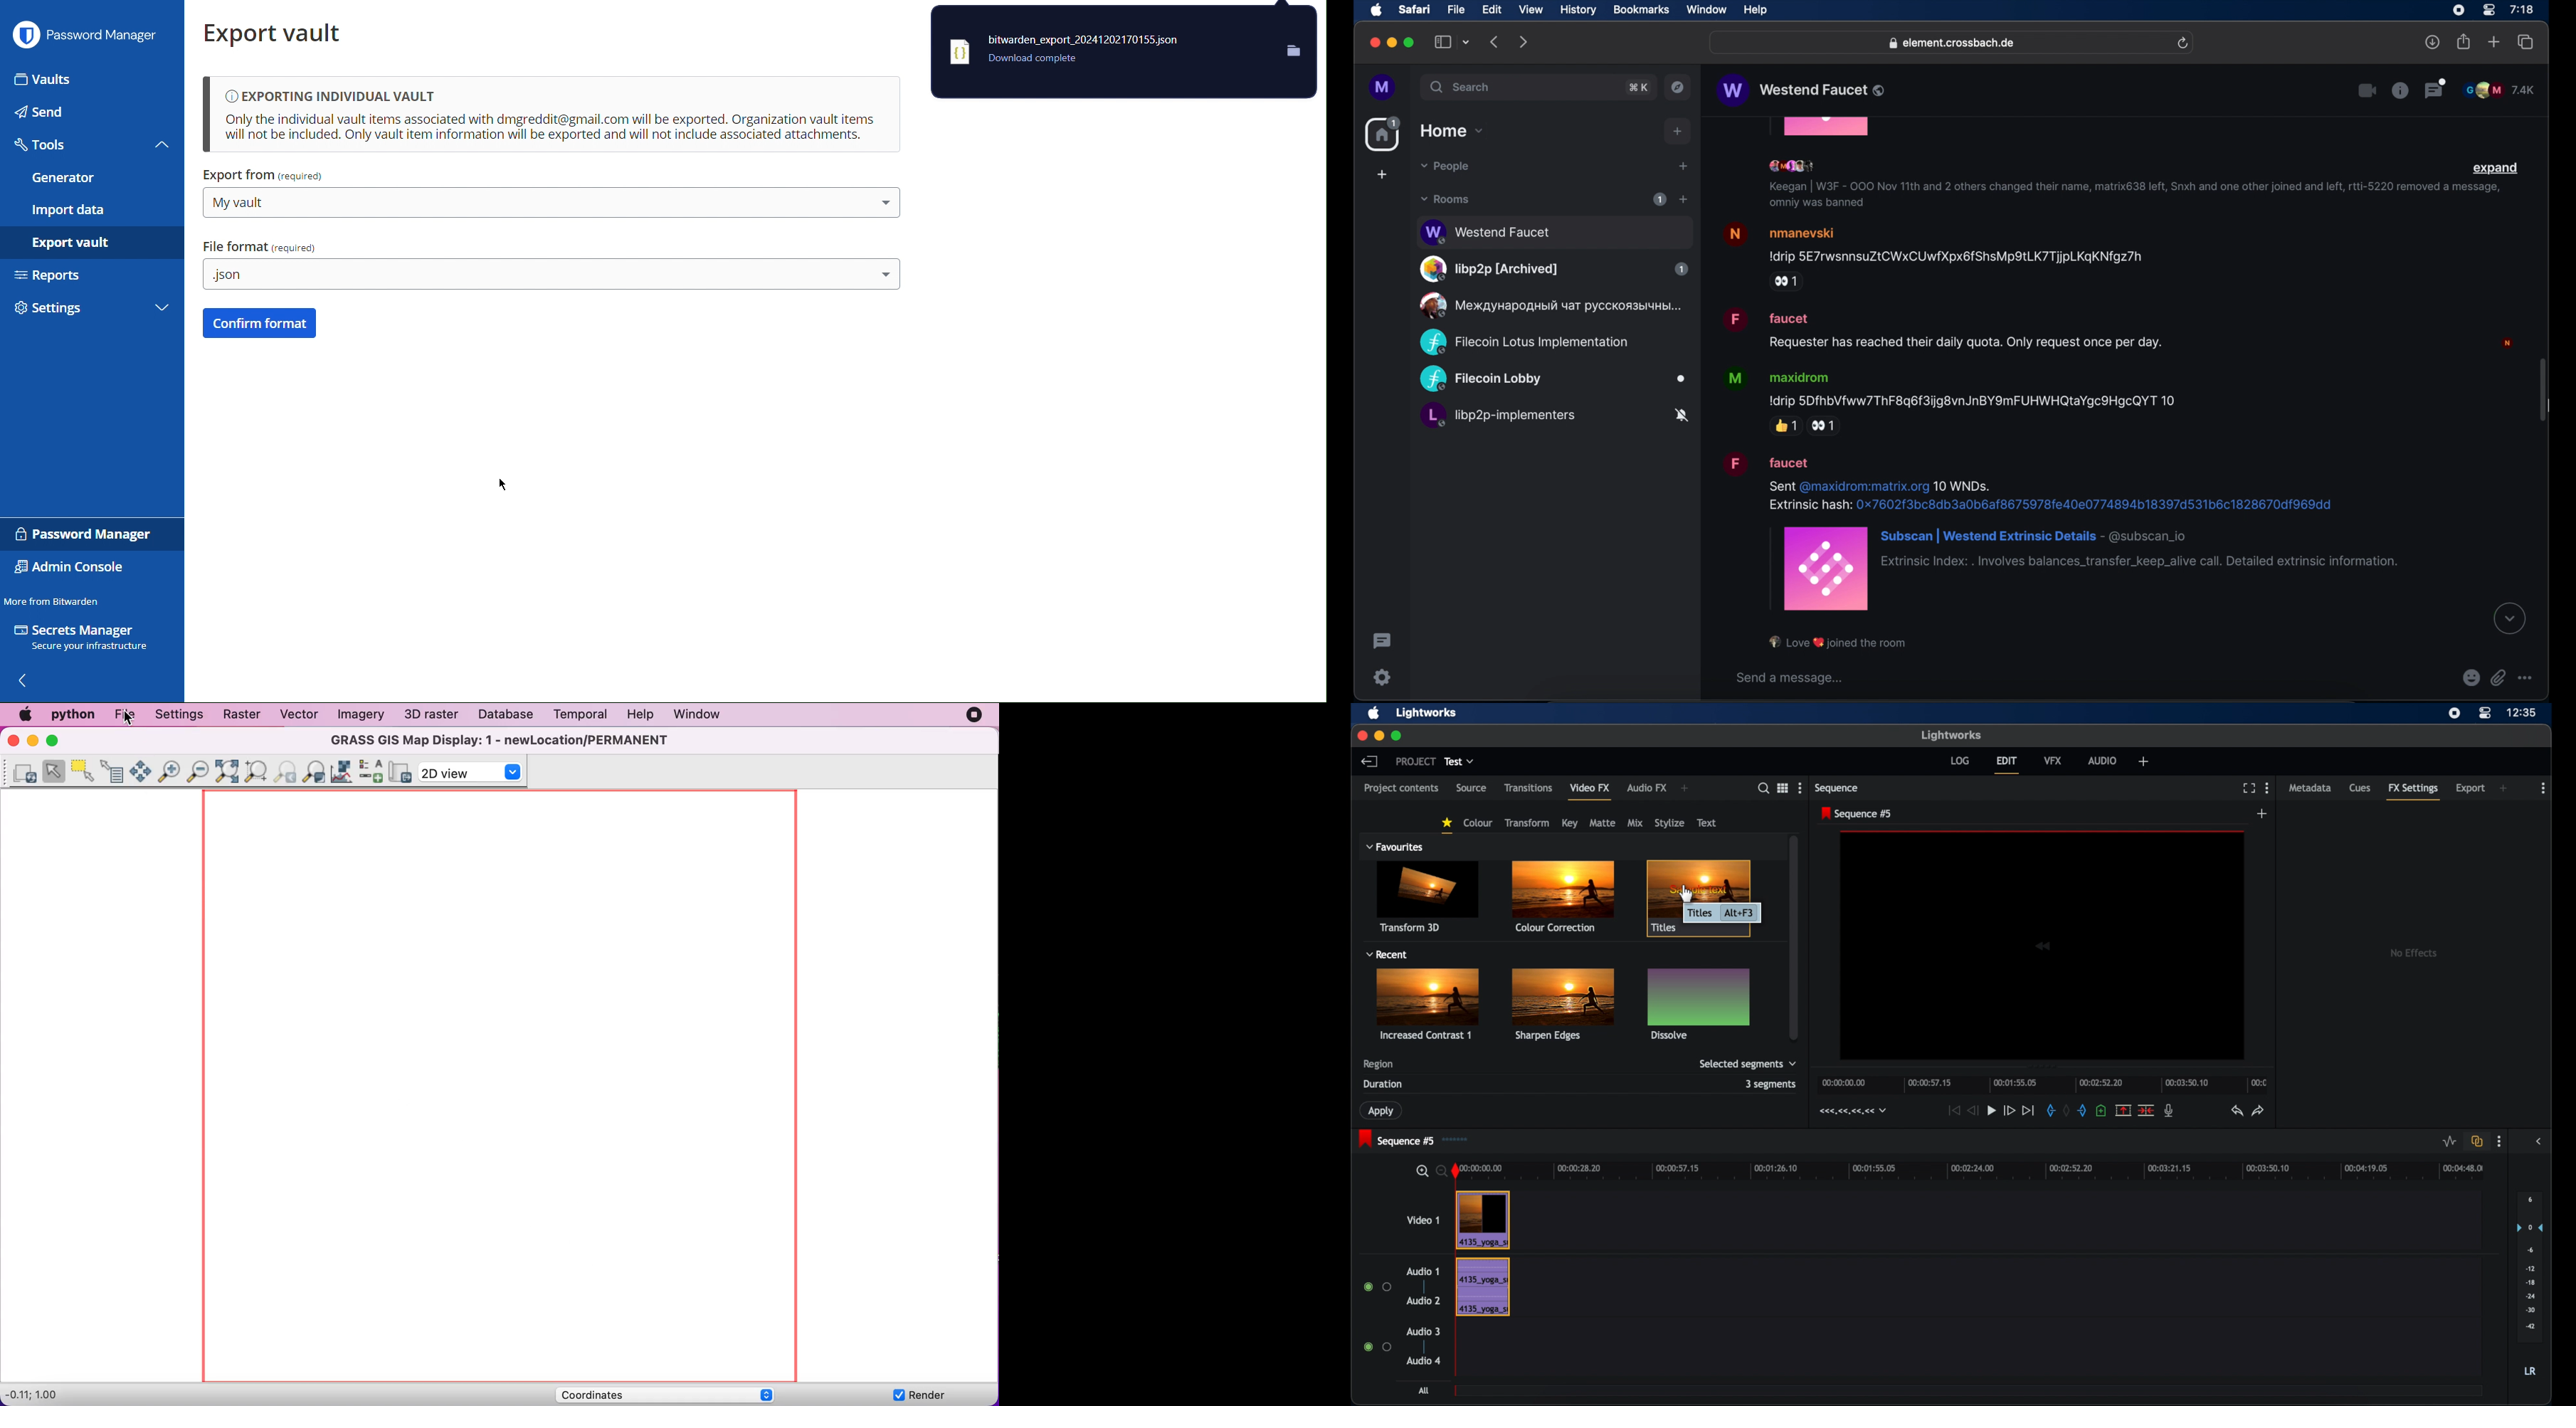 The image size is (2576, 1428). Describe the element at coordinates (1707, 823) in the screenshot. I see `text` at that location.